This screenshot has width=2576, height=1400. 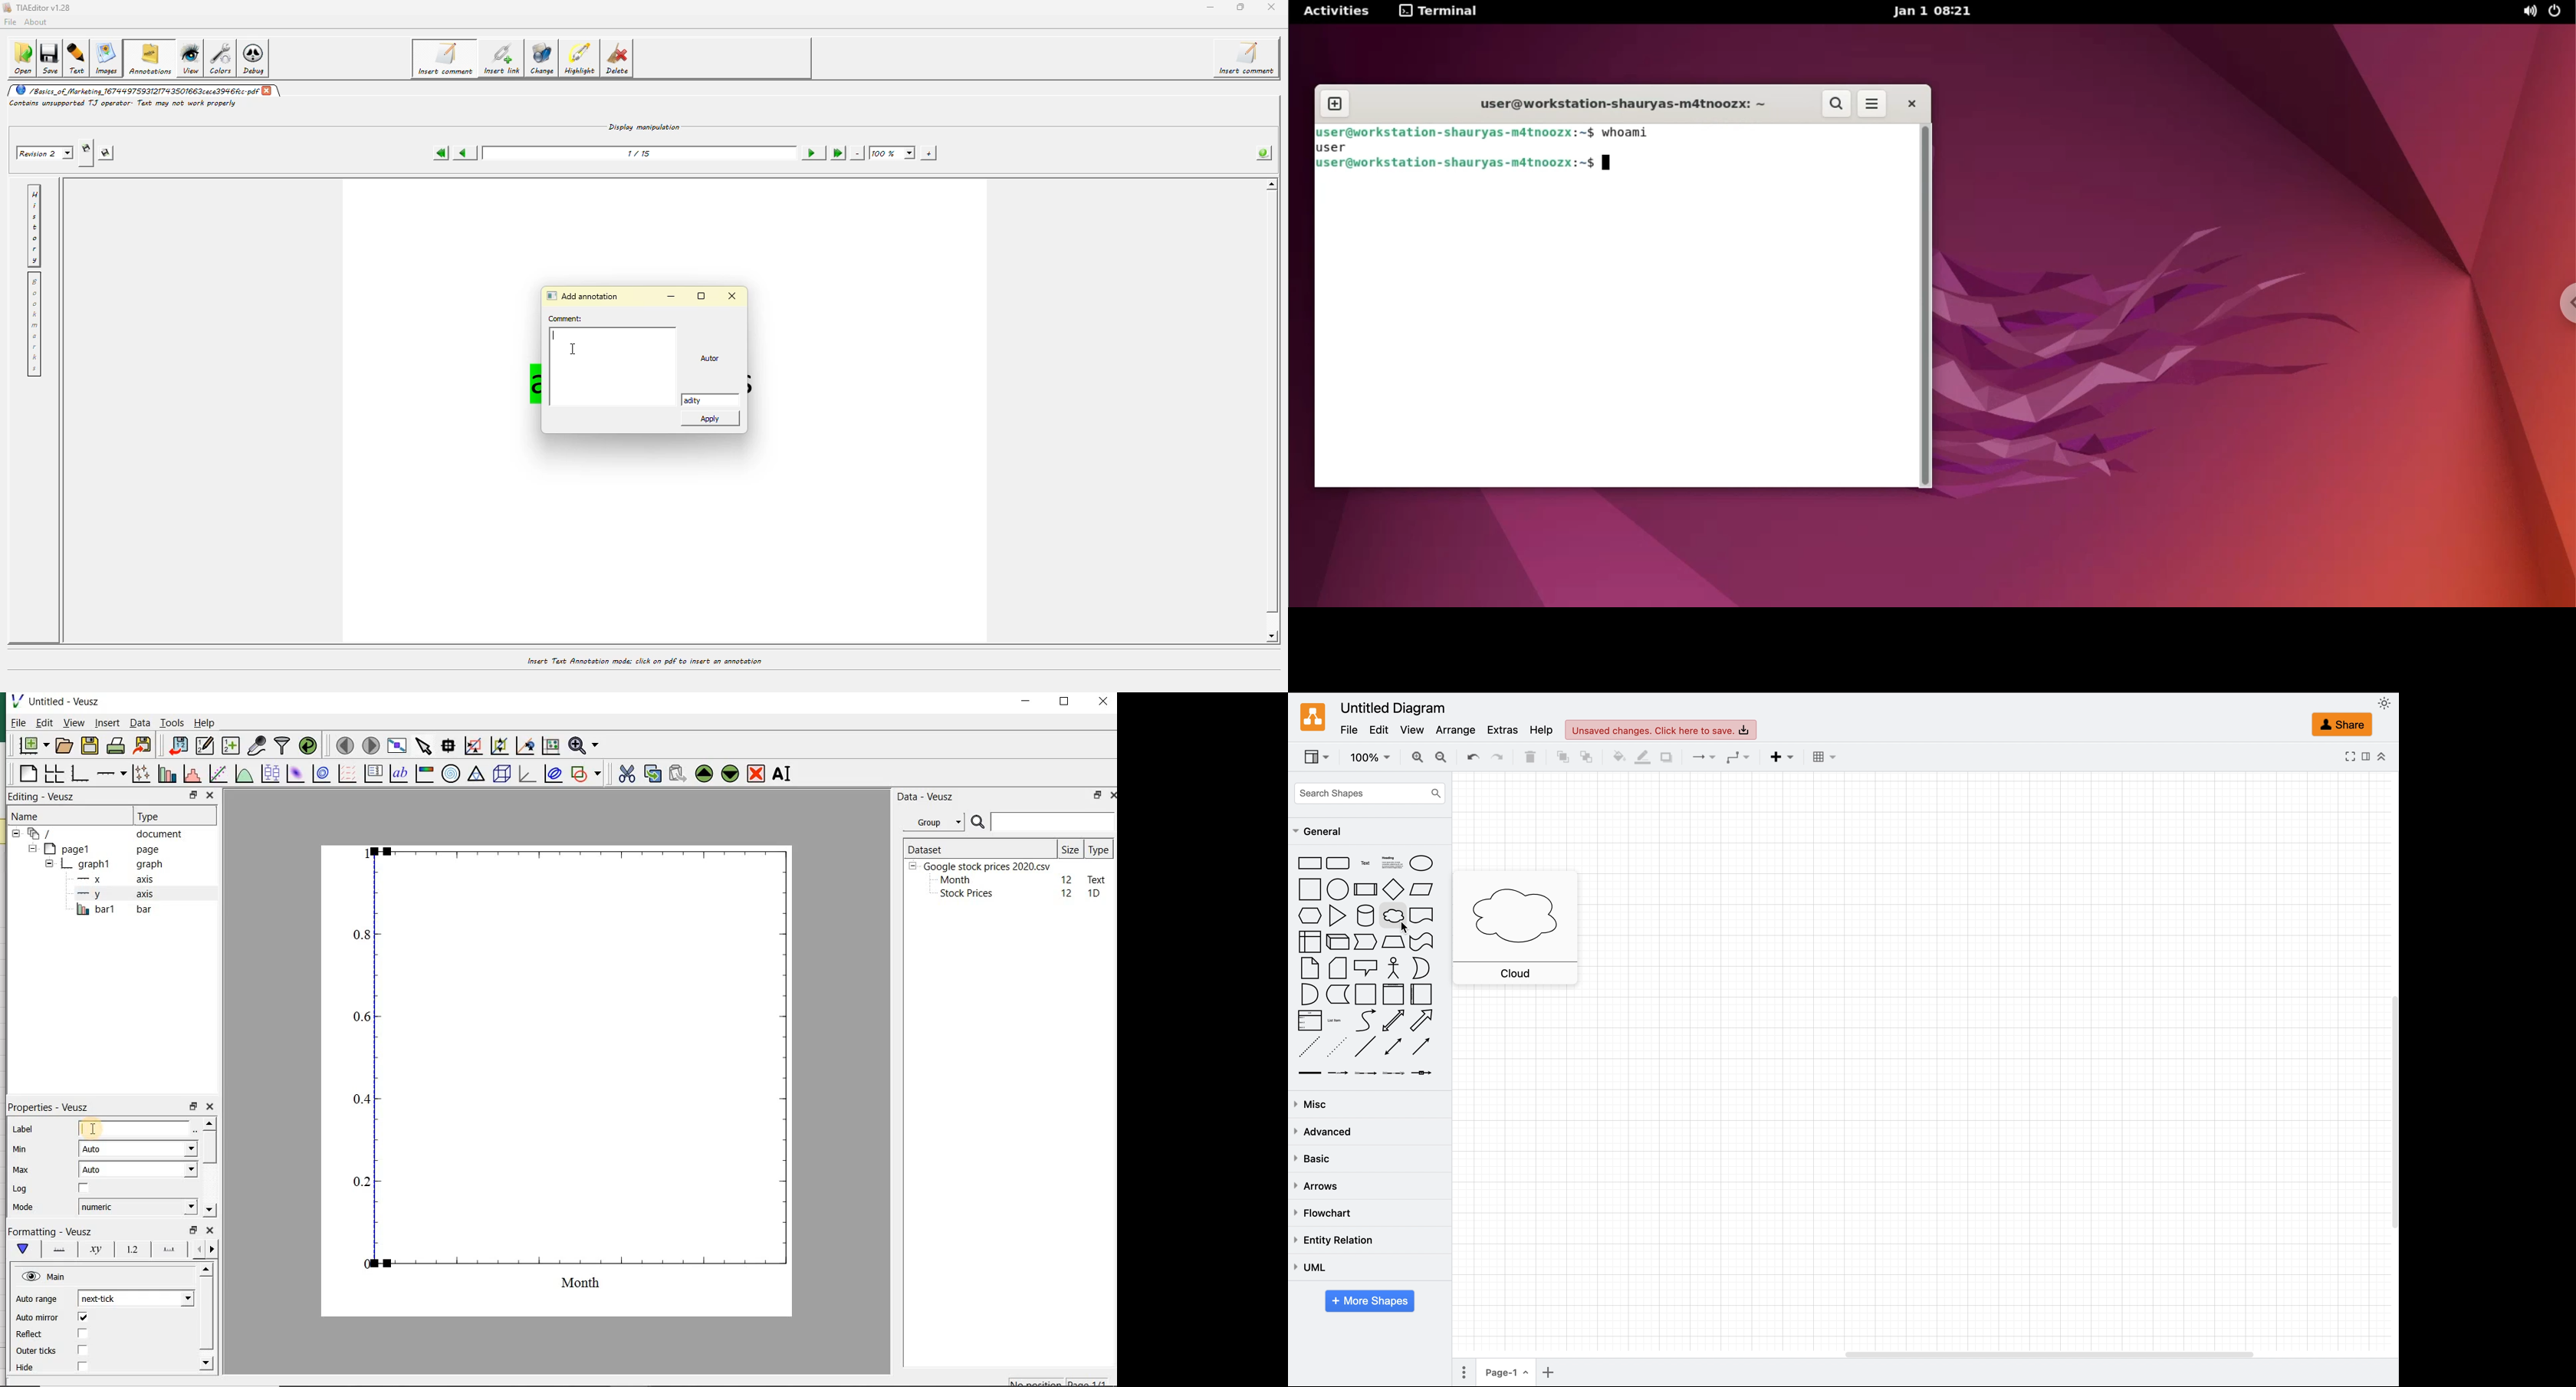 What do you see at coordinates (33, 746) in the screenshot?
I see `new document` at bounding box center [33, 746].